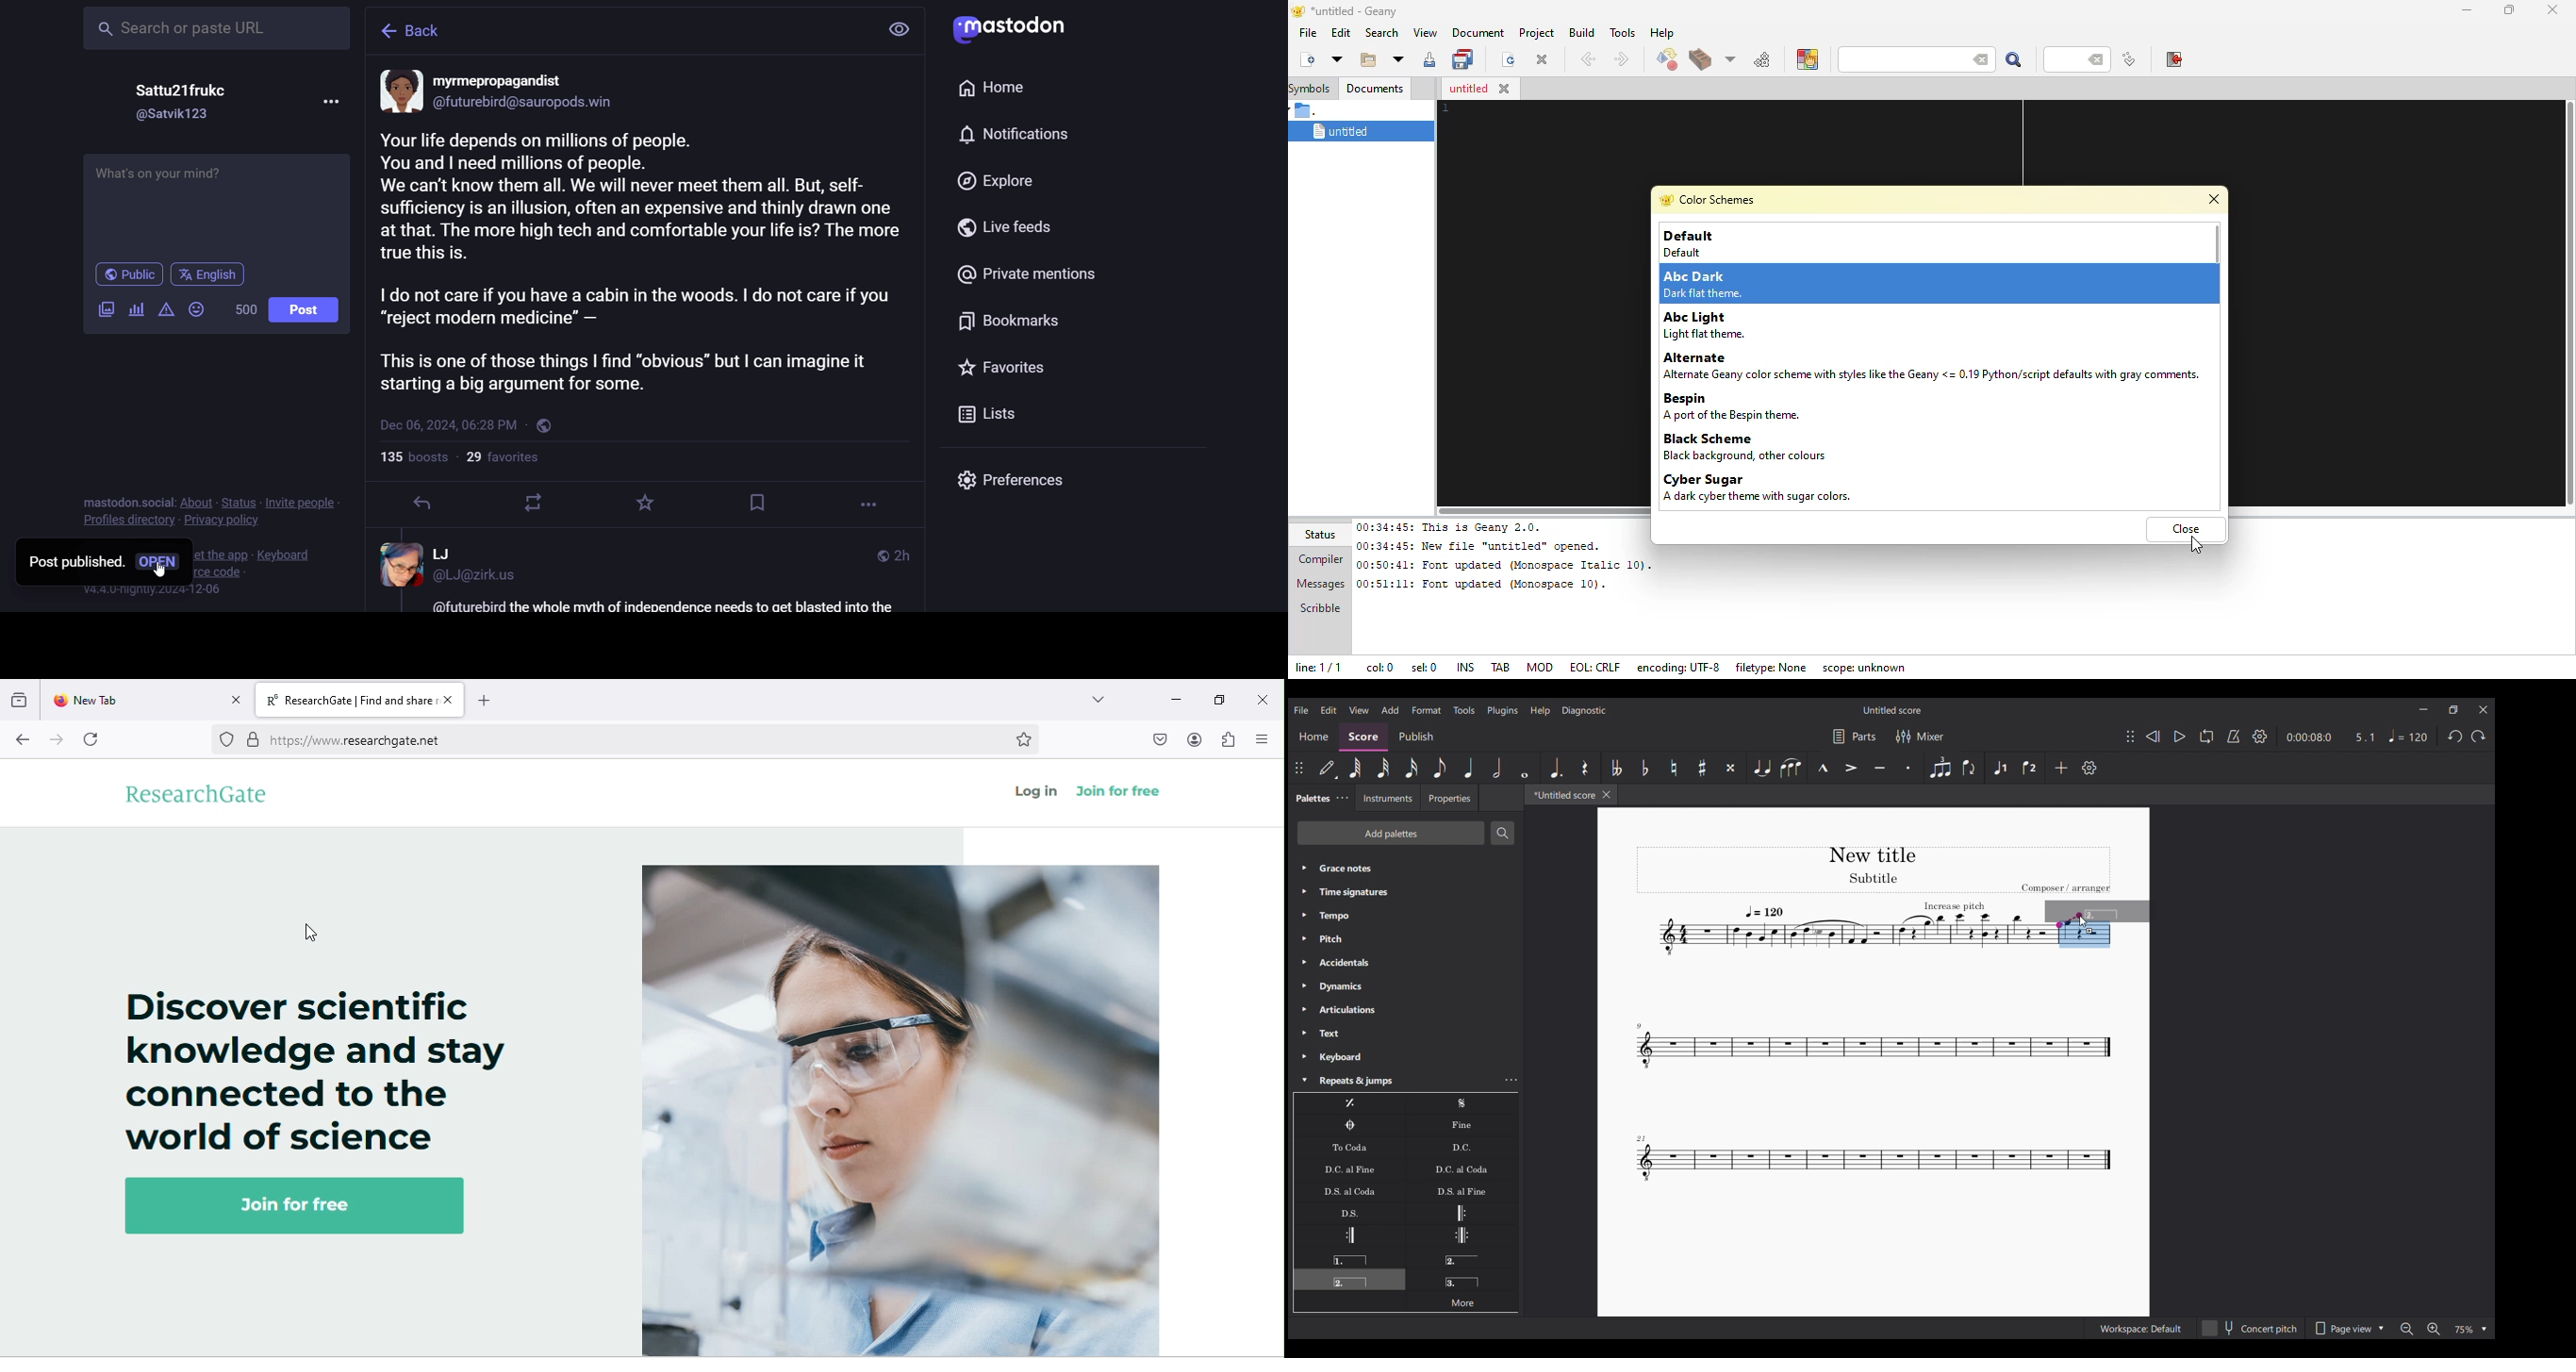 The width and height of the screenshot is (2576, 1372). I want to click on source code, so click(221, 573).